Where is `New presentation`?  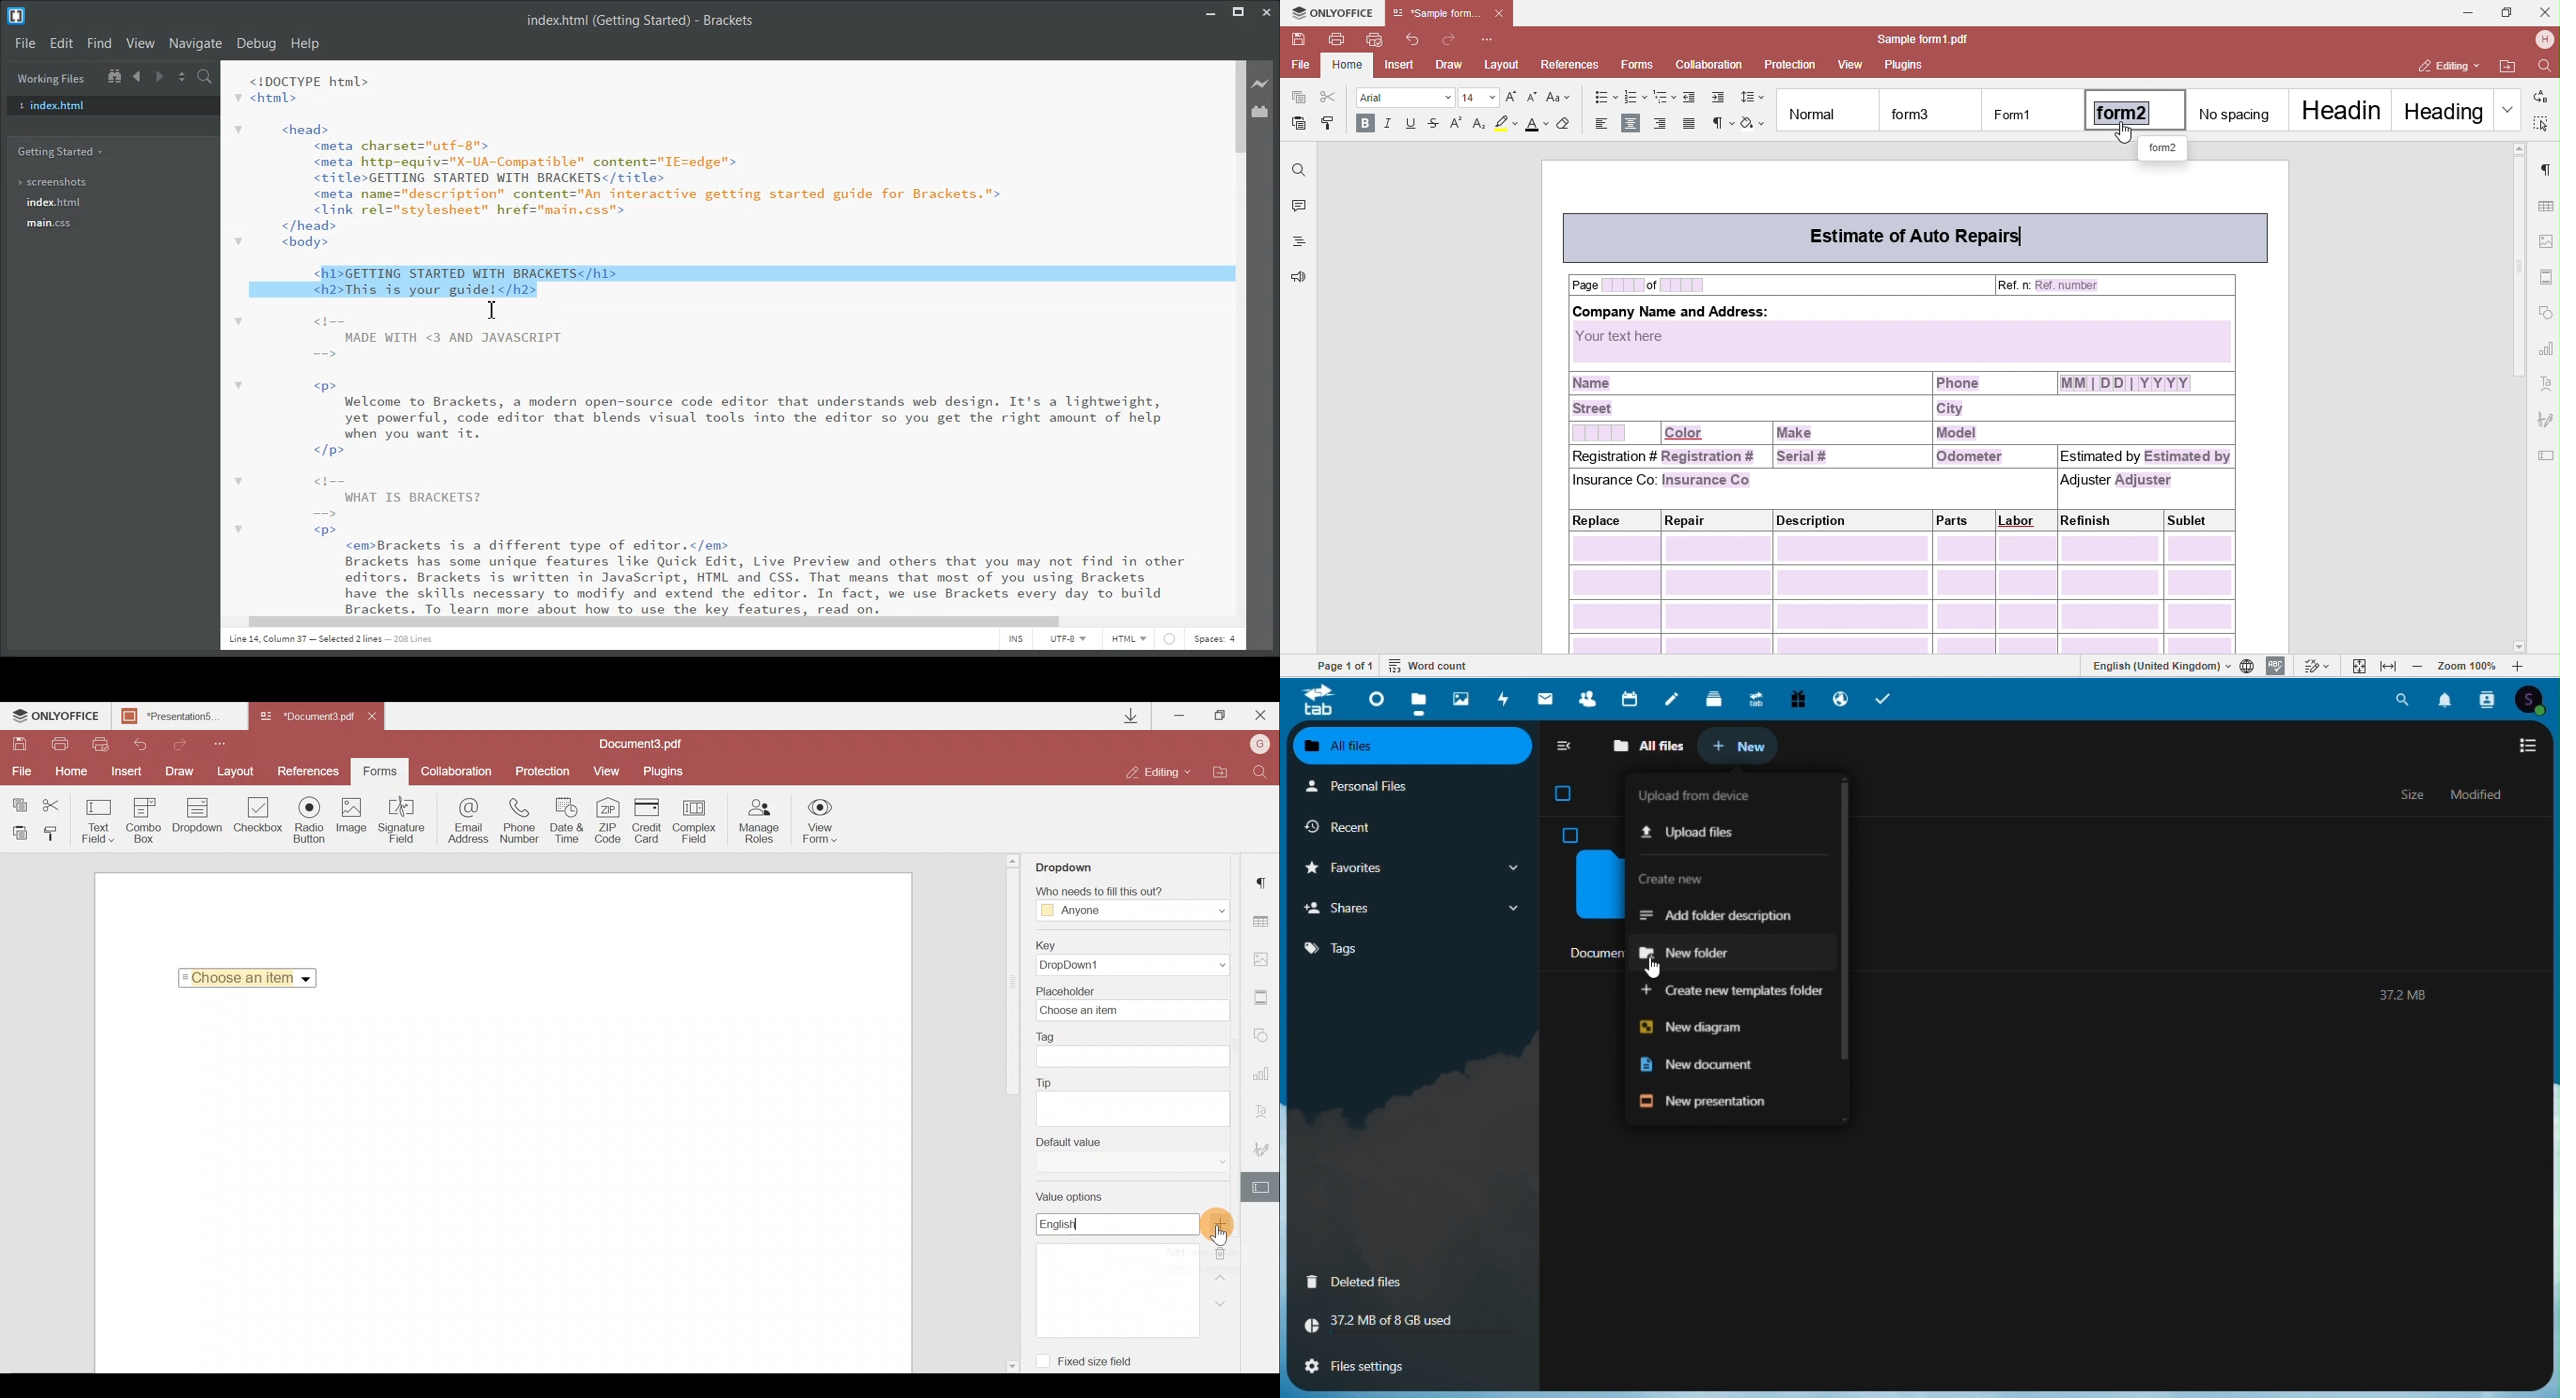 New presentation is located at coordinates (1701, 1101).